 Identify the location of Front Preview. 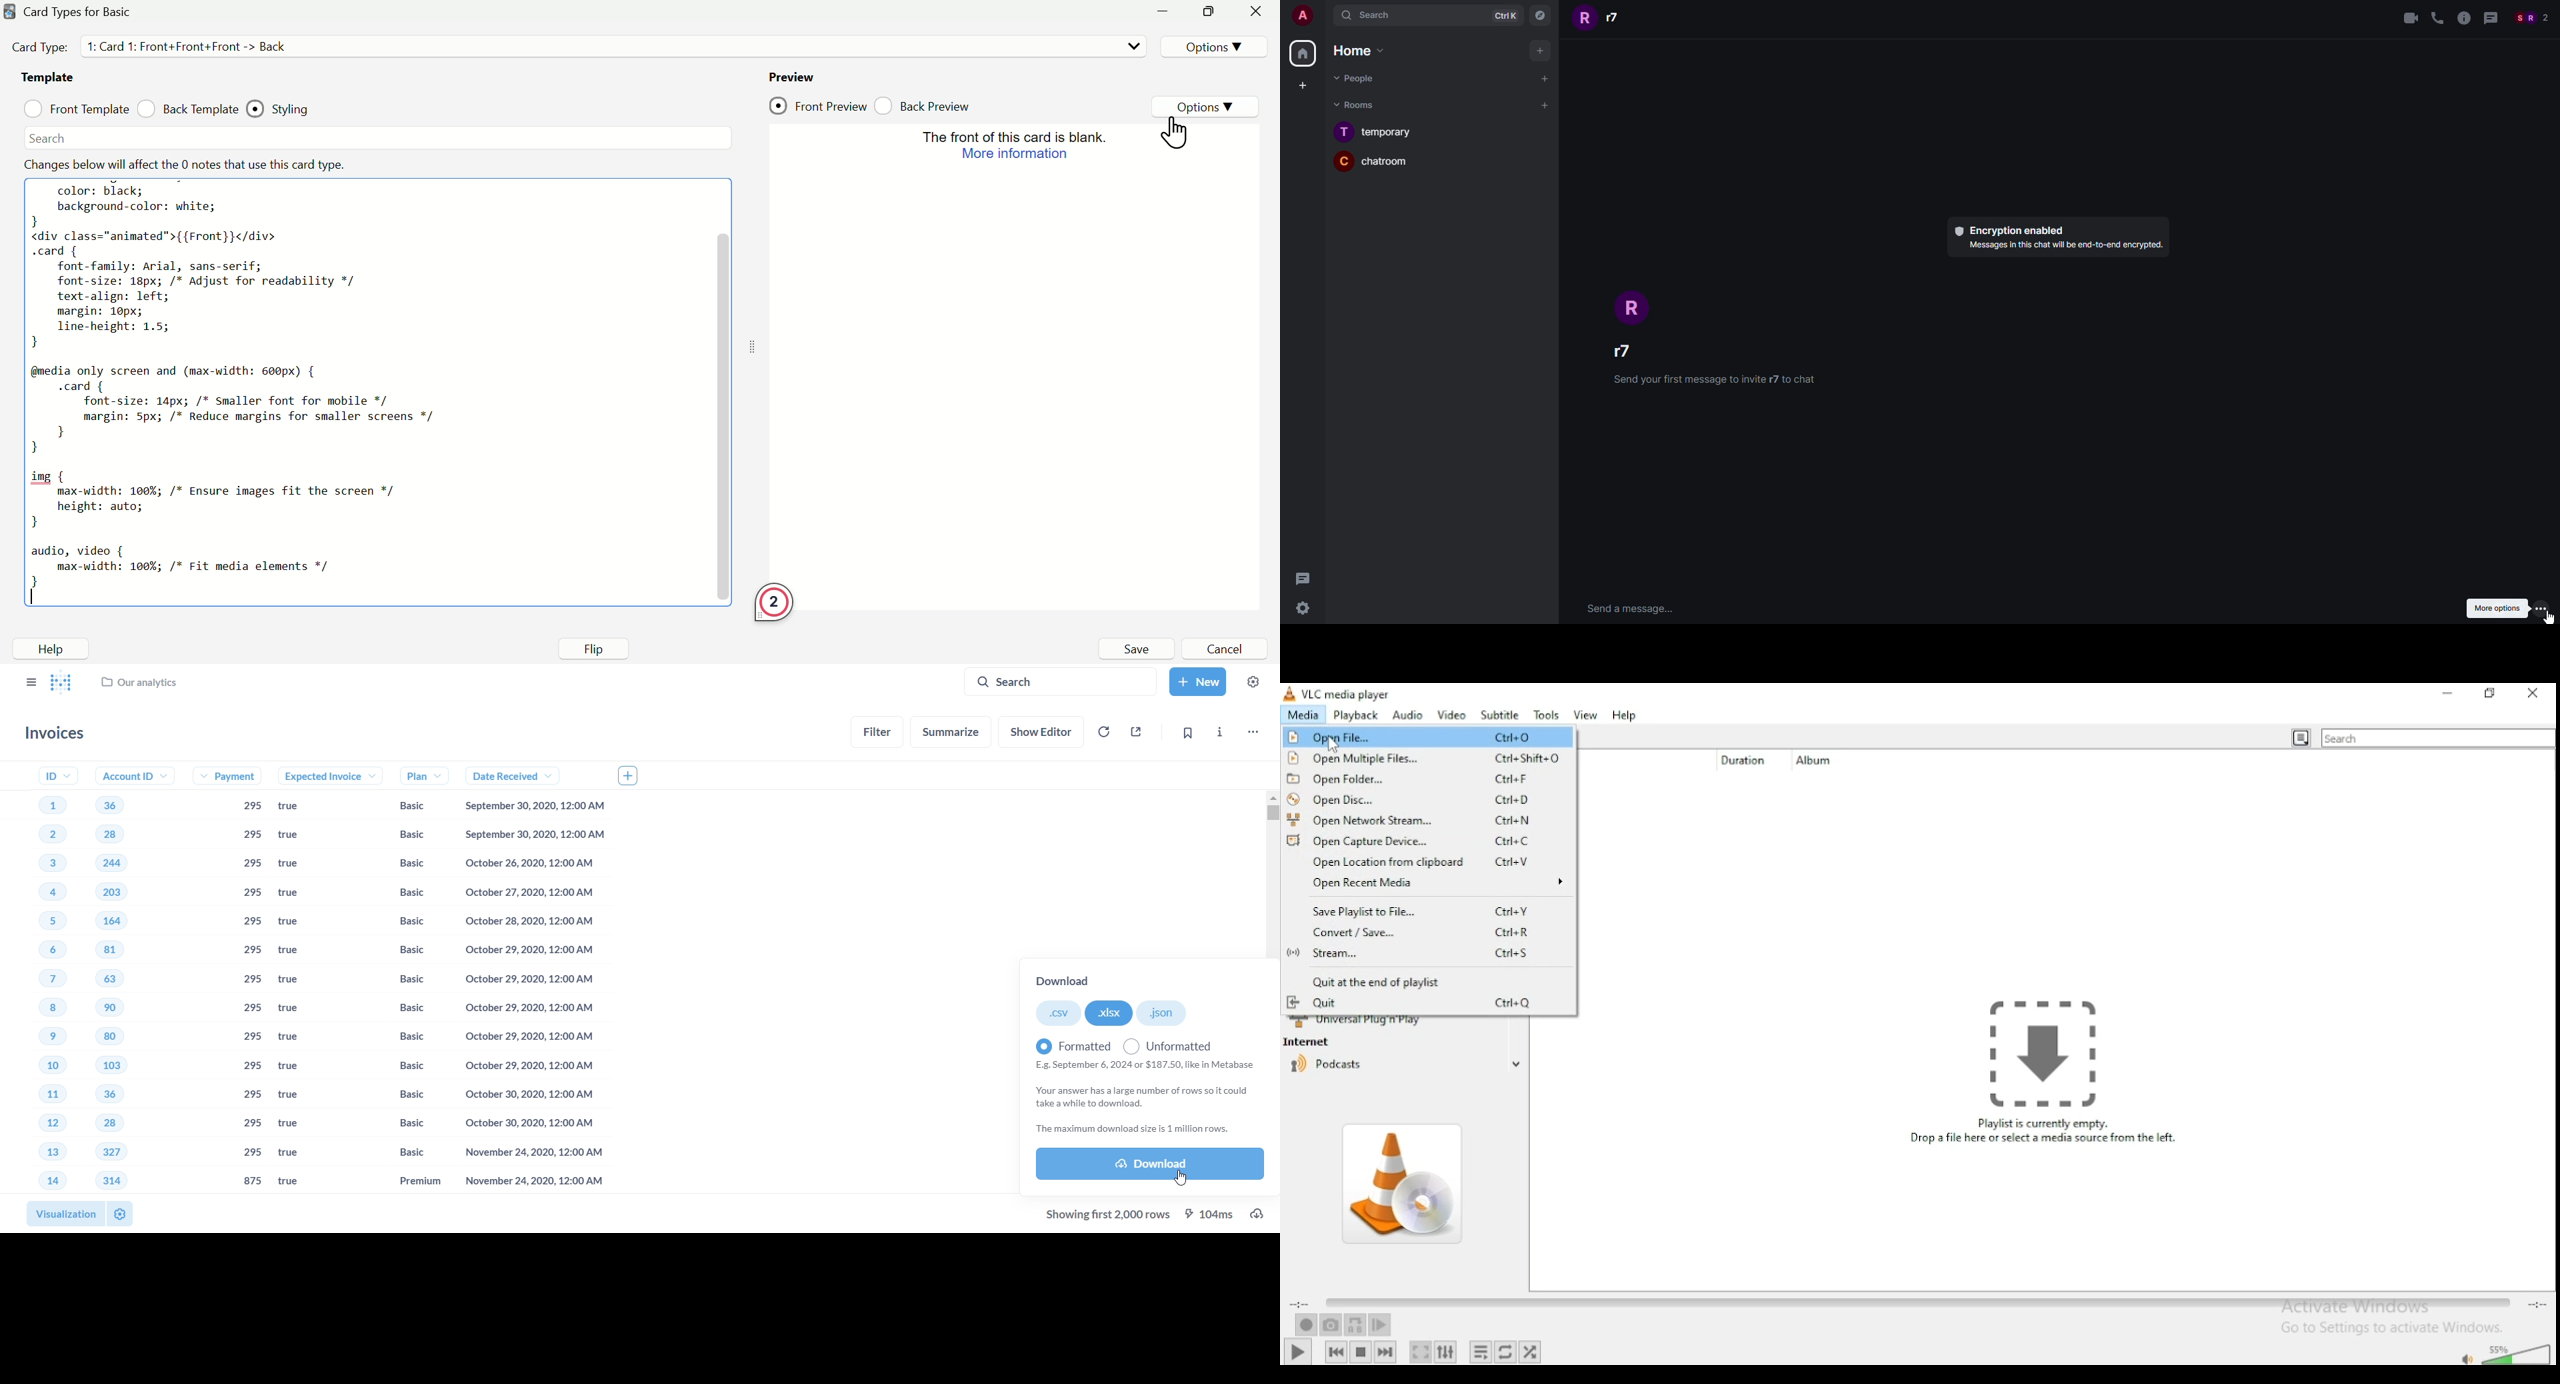
(818, 105).